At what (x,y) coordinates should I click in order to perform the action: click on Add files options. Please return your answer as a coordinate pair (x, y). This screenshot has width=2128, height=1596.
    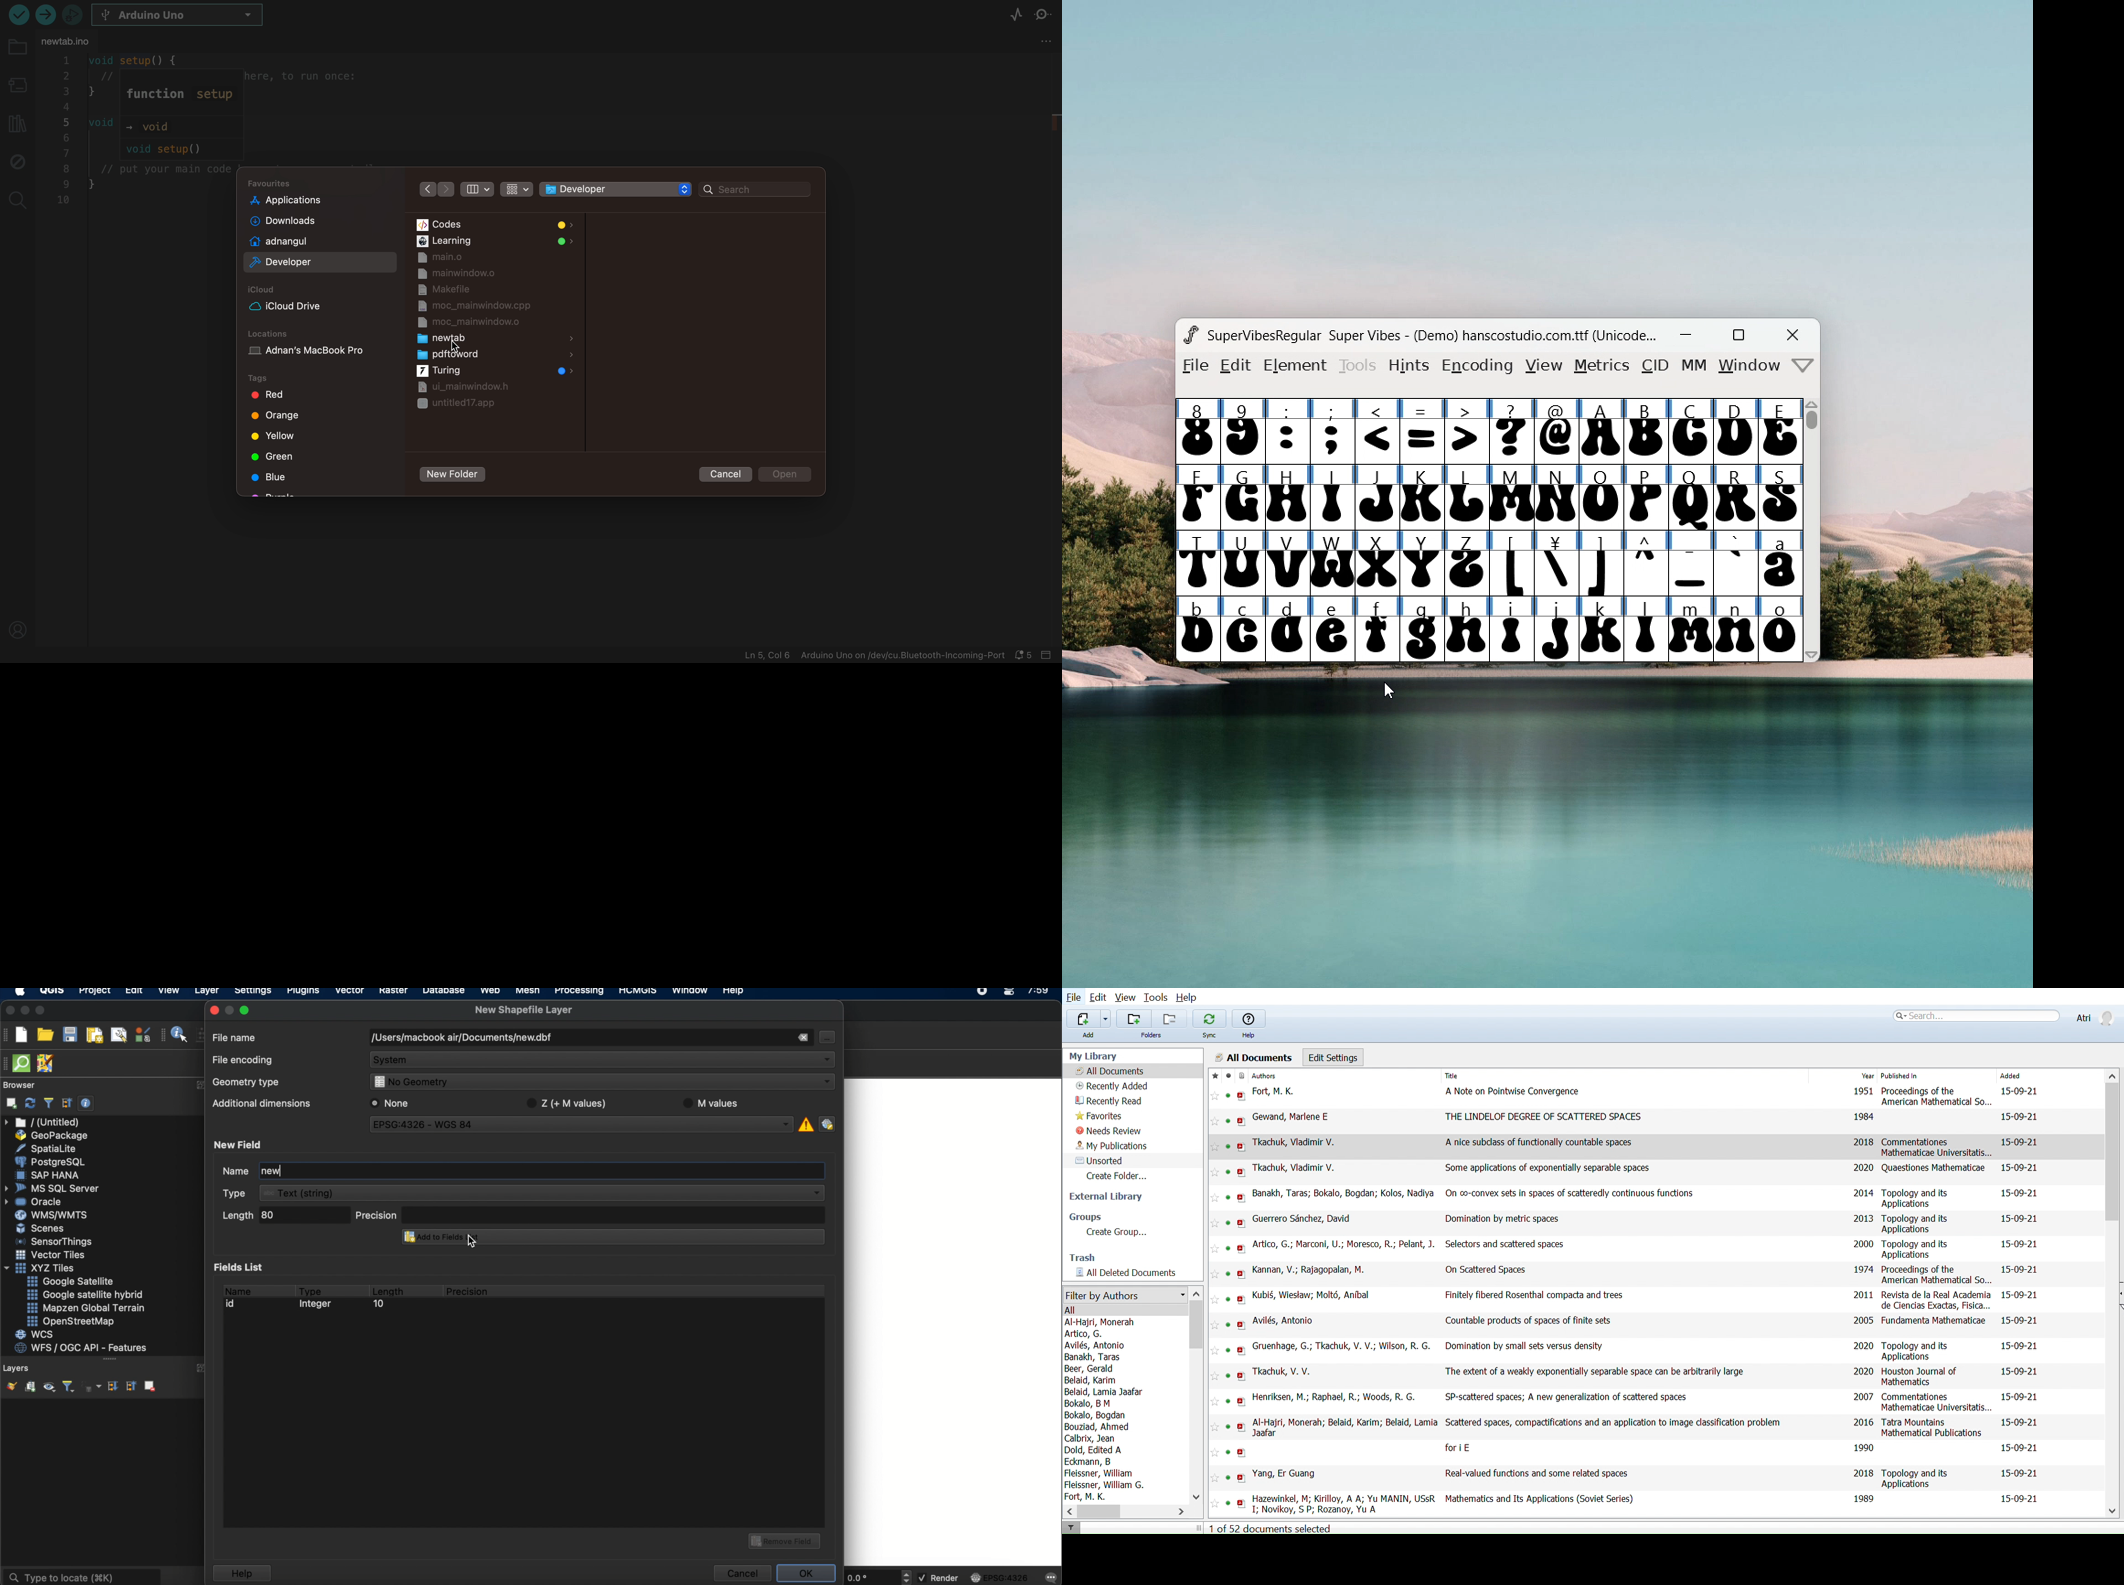
    Looking at the image, I should click on (1107, 1019).